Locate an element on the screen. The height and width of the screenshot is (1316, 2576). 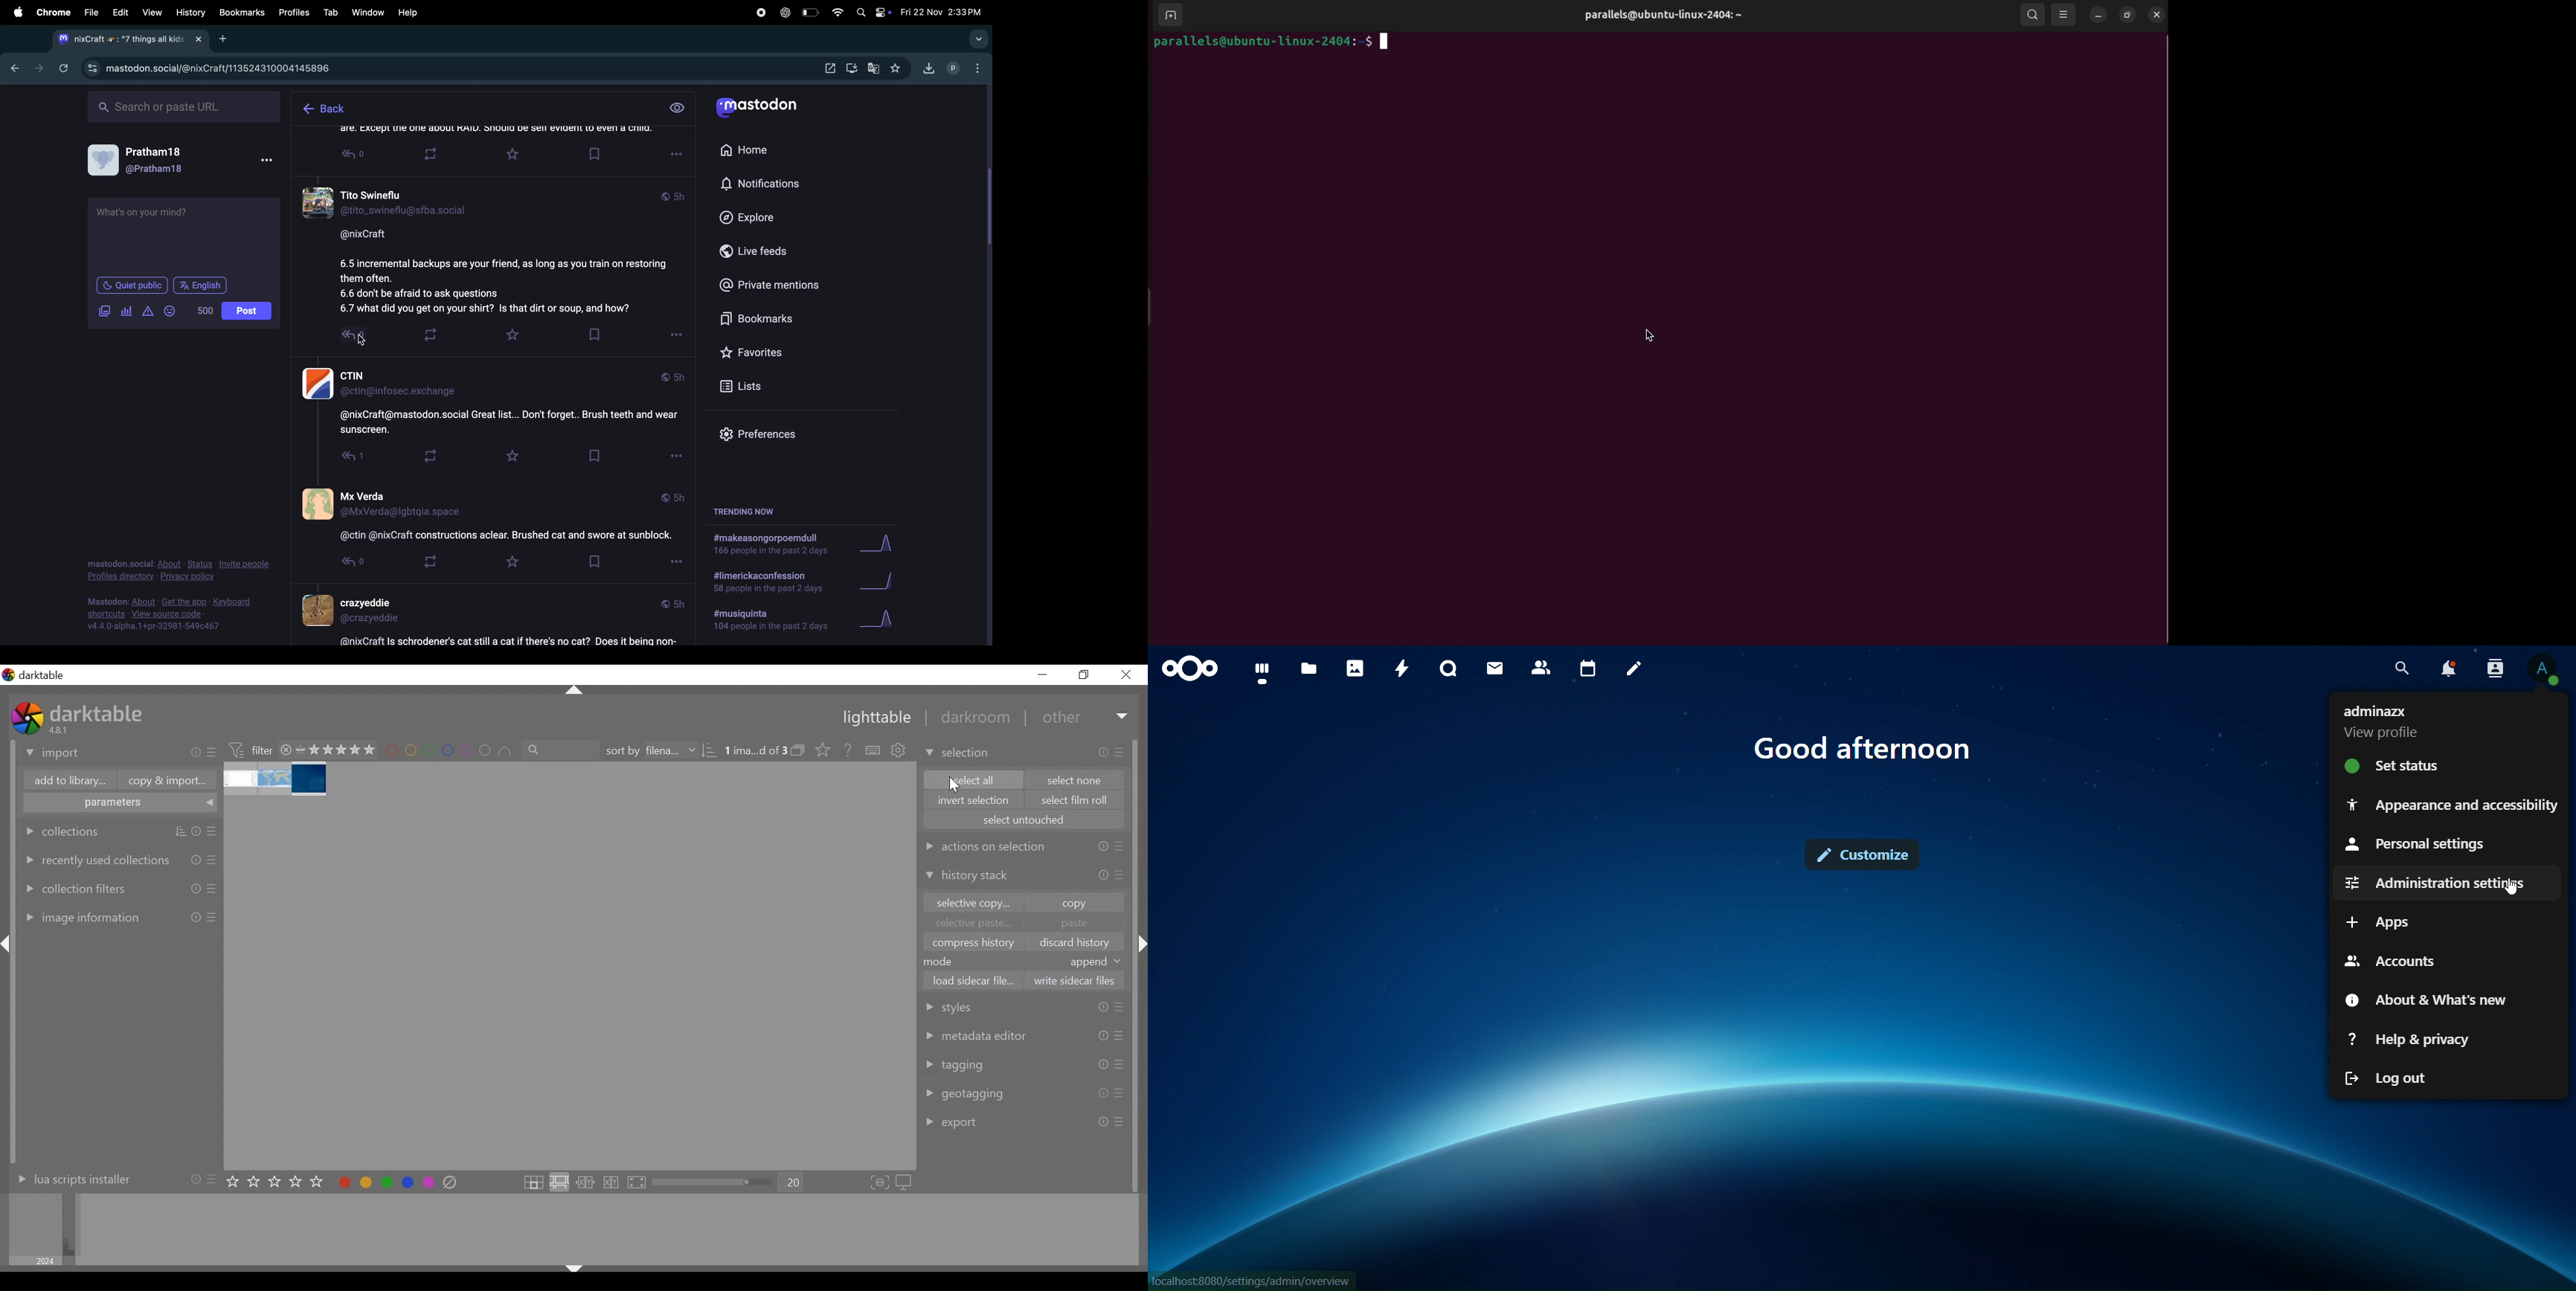
select none is located at coordinates (1076, 780).